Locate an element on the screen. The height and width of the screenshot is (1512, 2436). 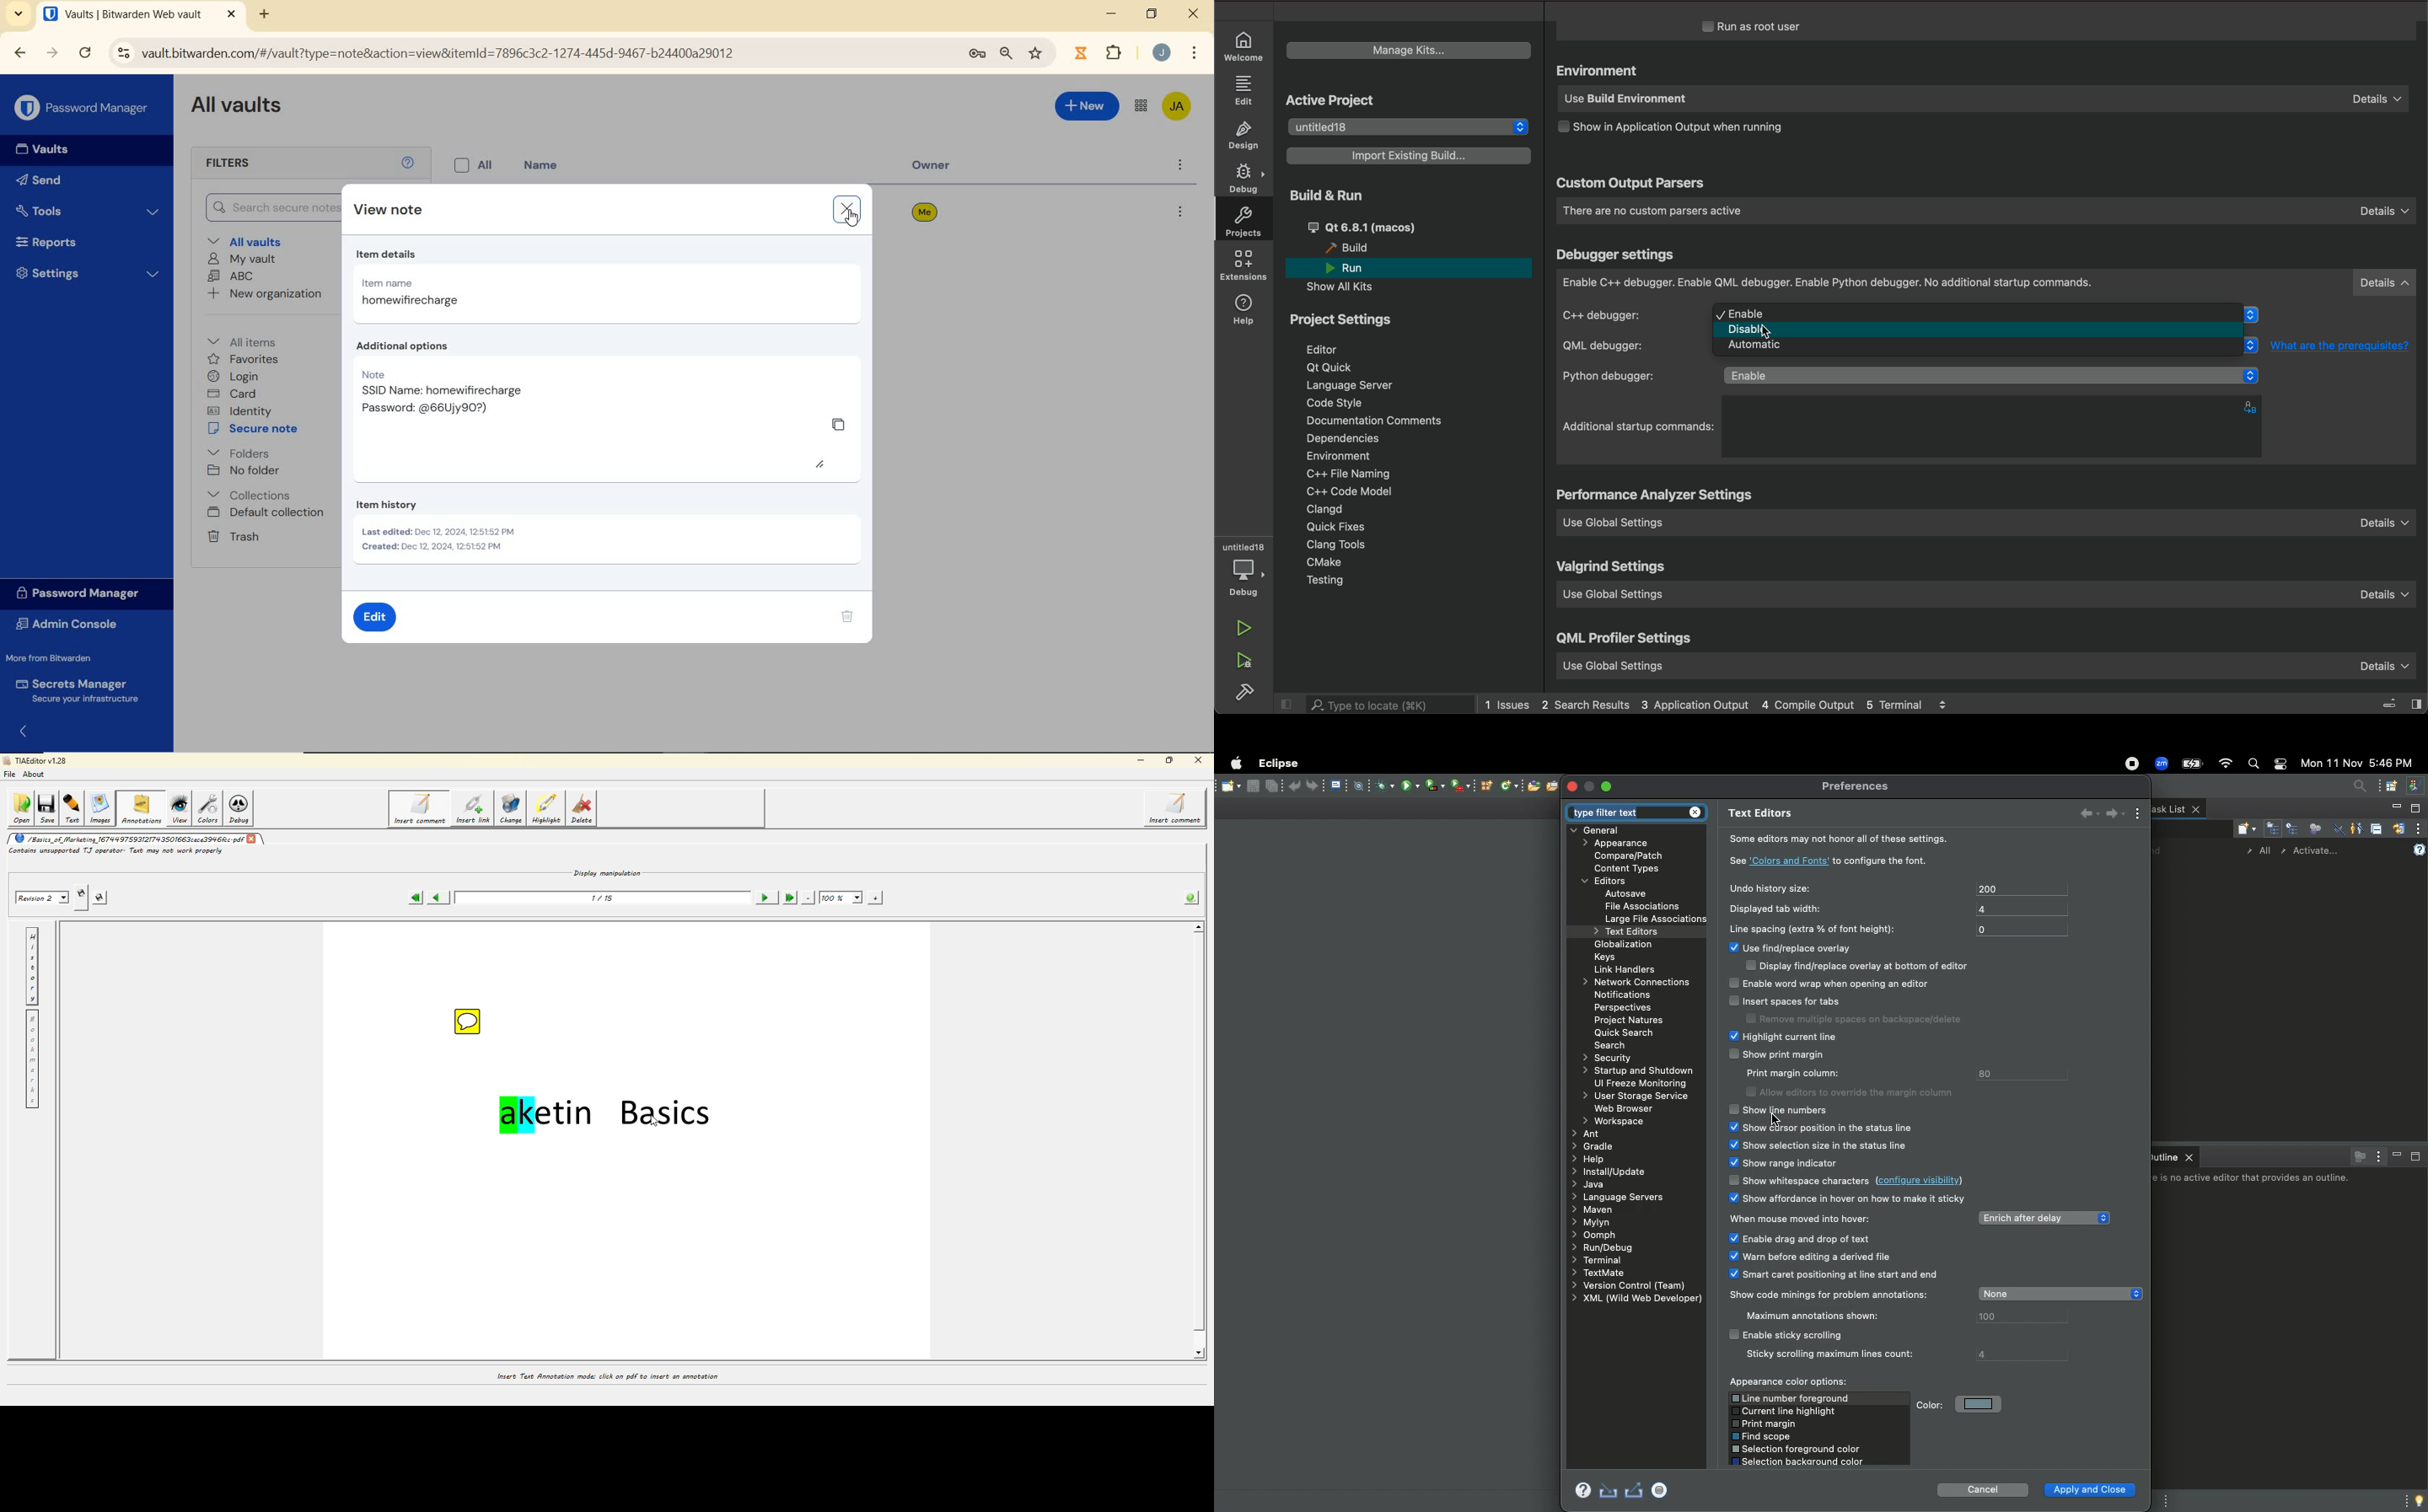
ABC is located at coordinates (231, 277).